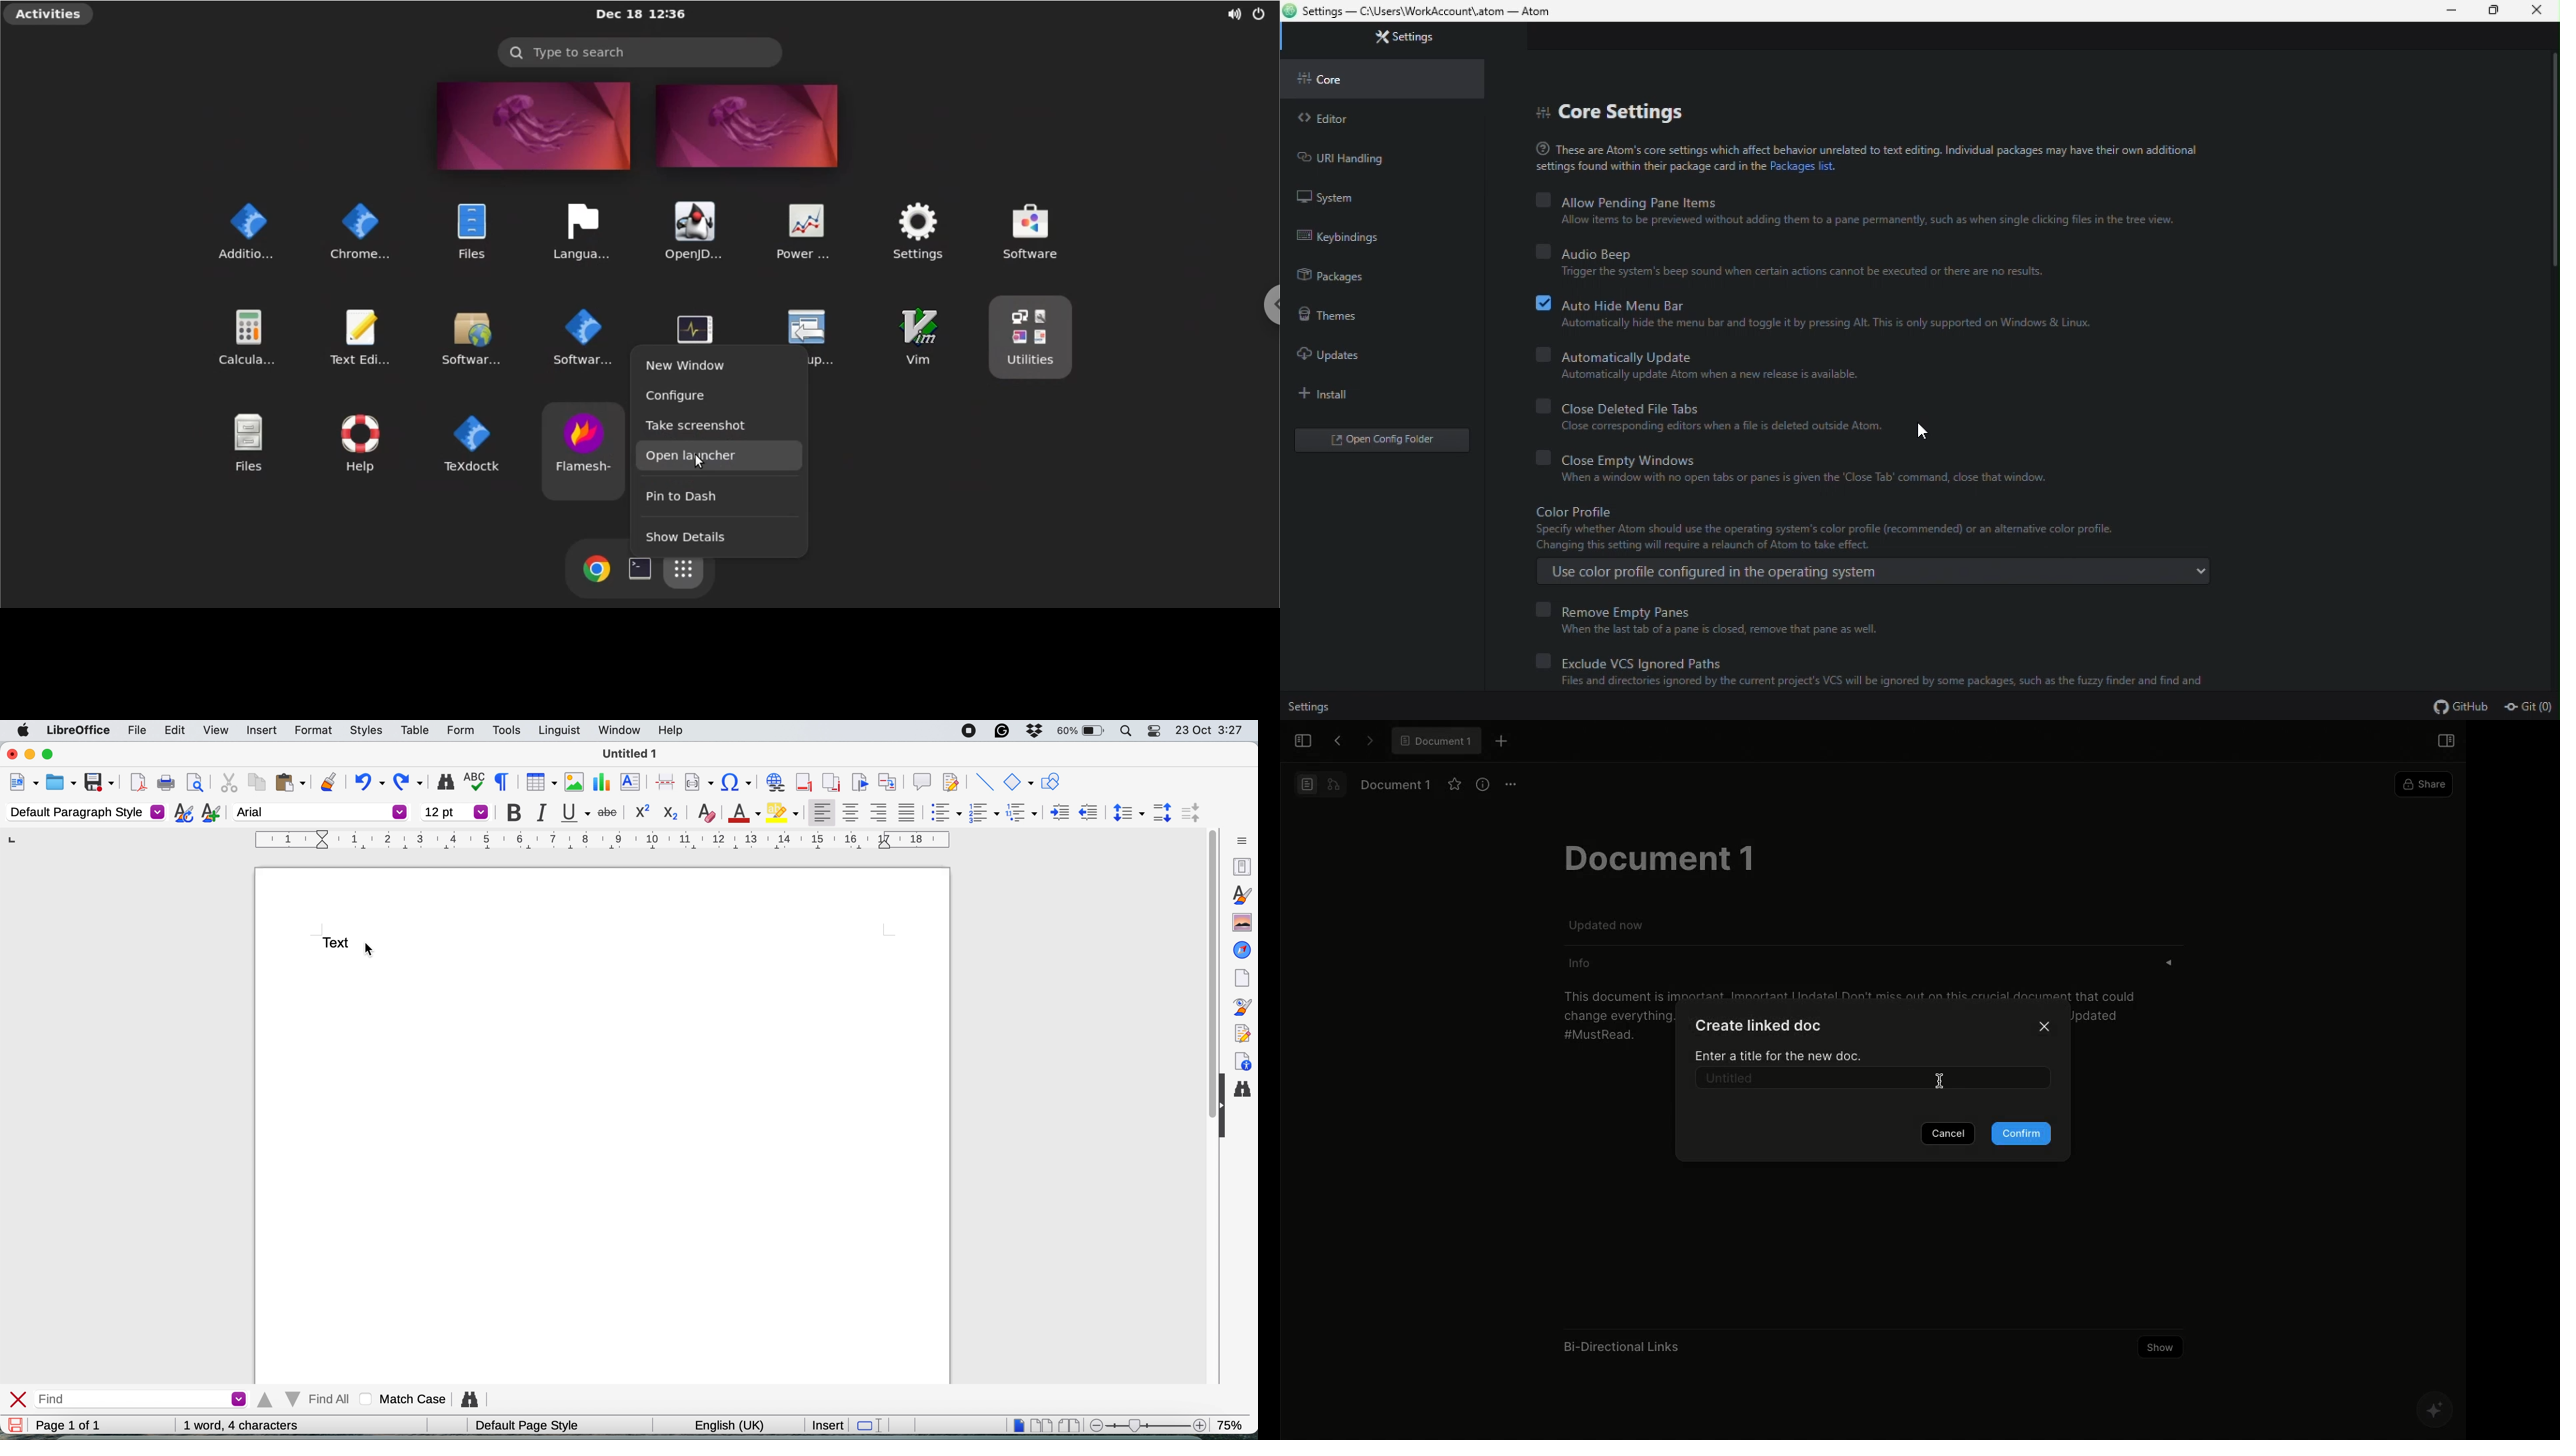 The image size is (2576, 1456). I want to click on These are Atom's core settings which affect behavior unrelated to text editing. Individual packages may have their own additional, so click(1875, 148).